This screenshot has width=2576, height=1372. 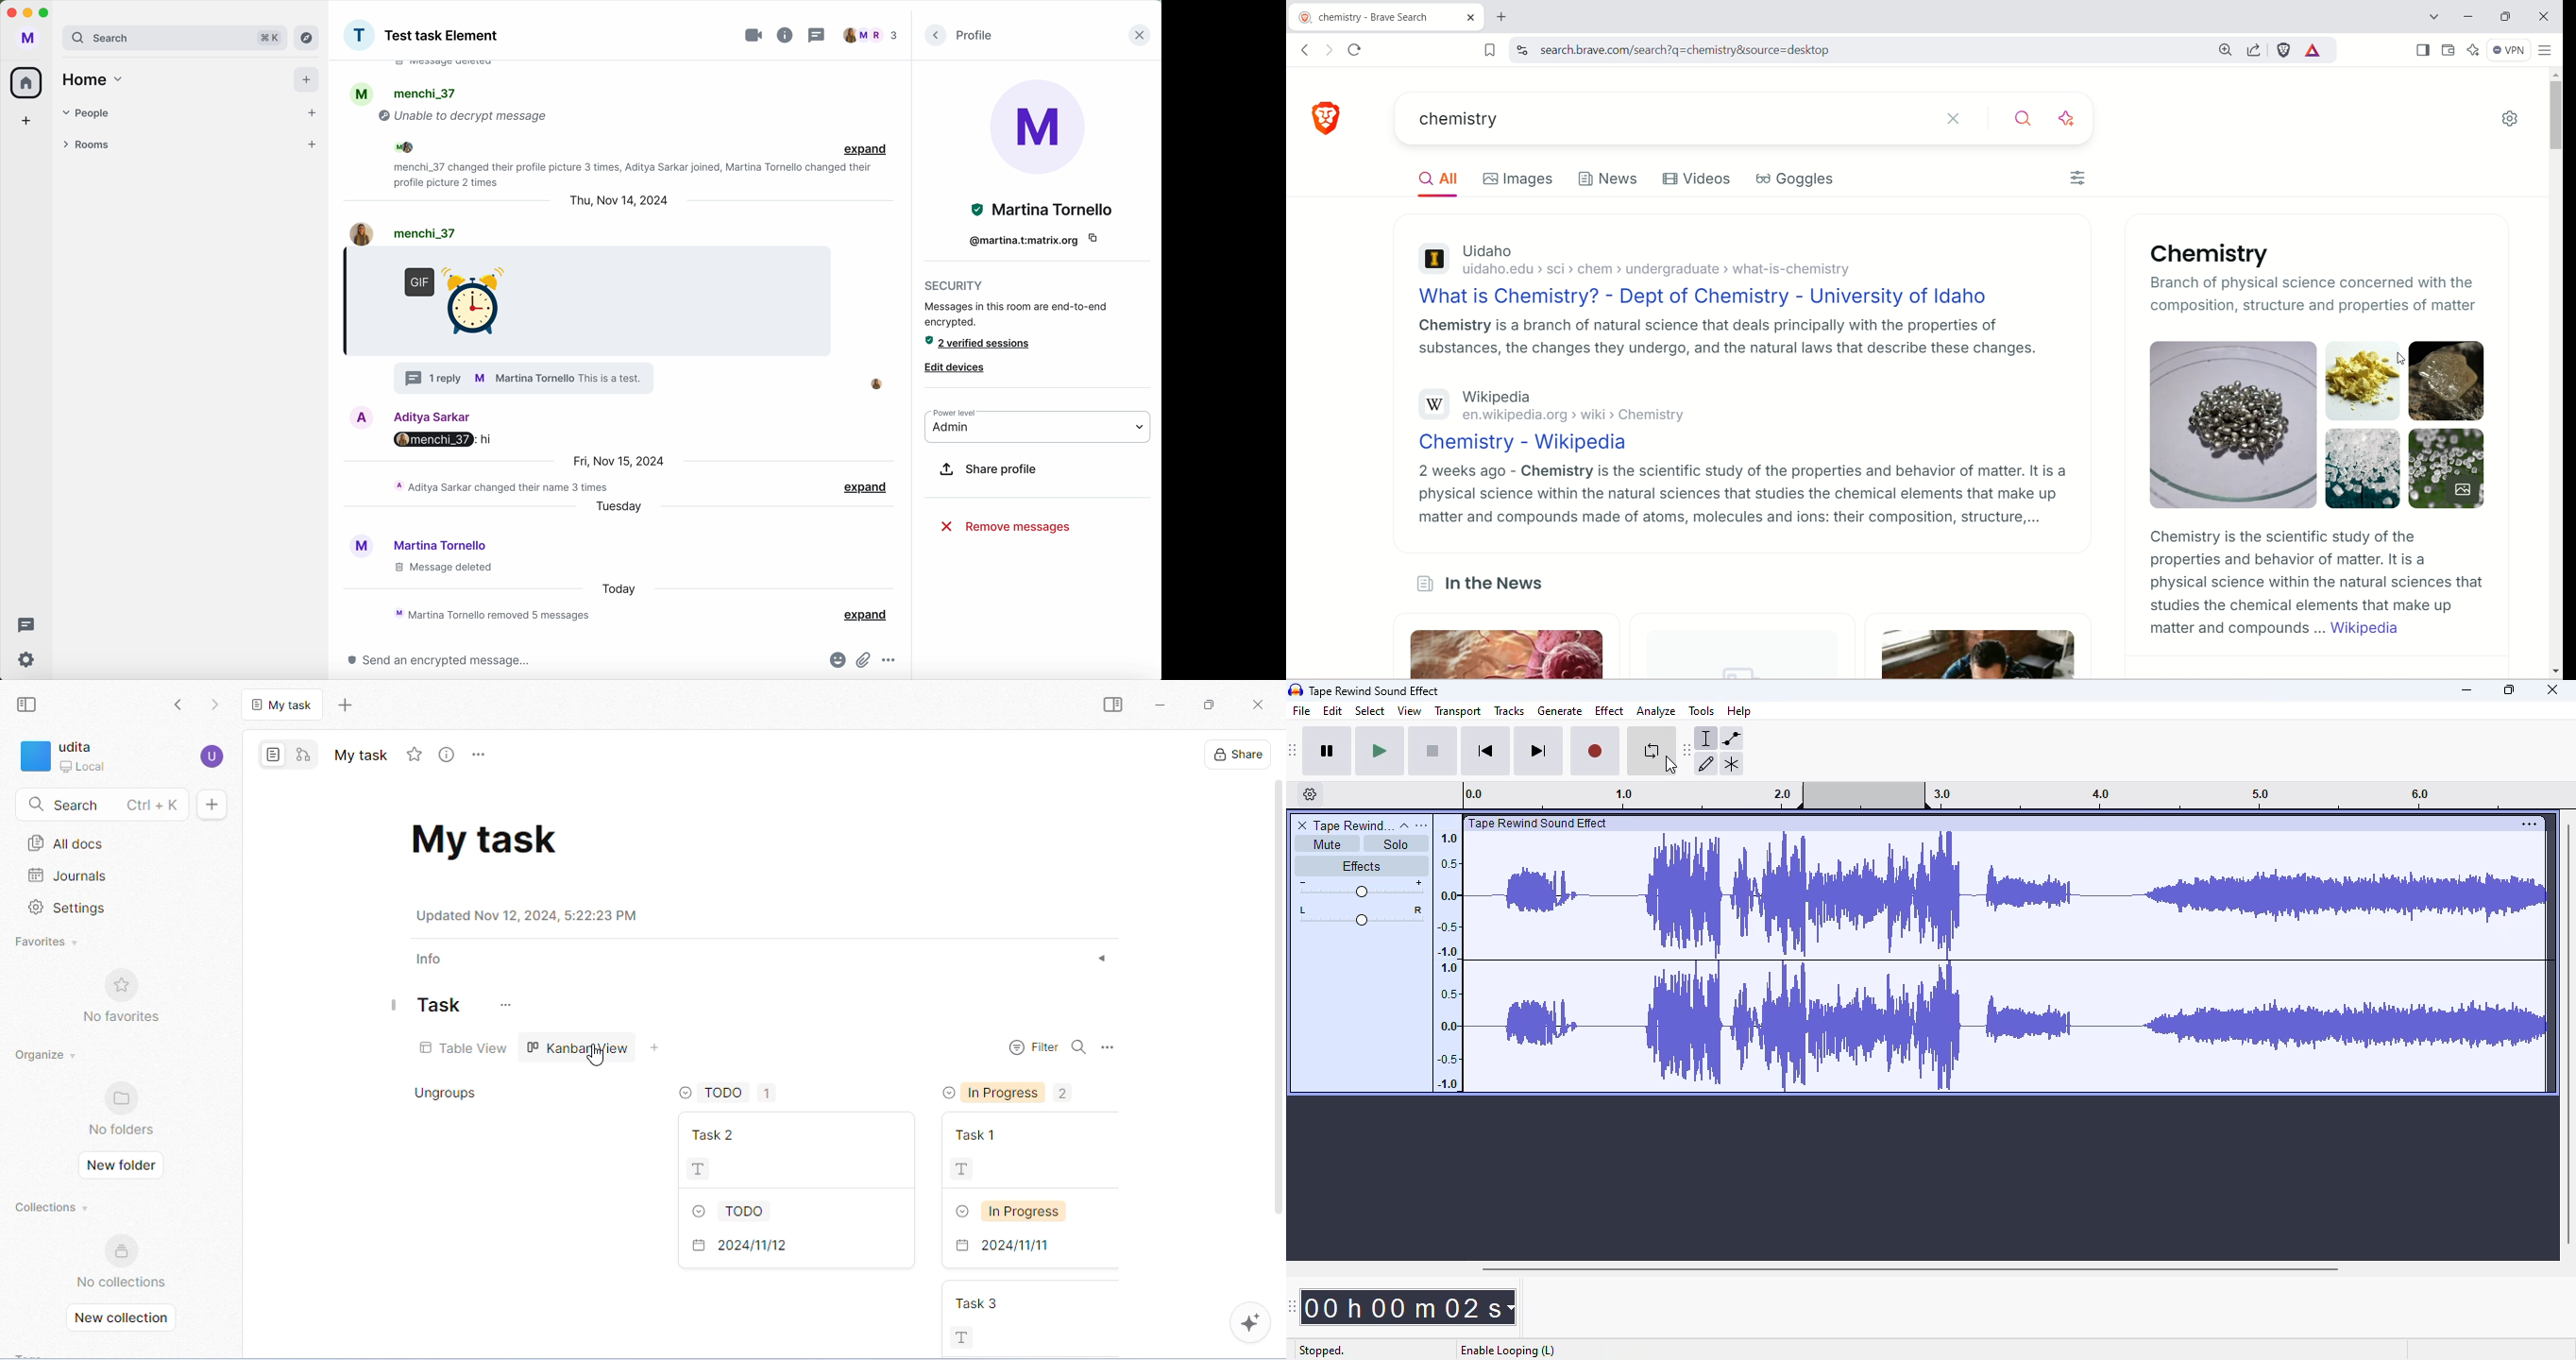 I want to click on admin, so click(x=1038, y=431).